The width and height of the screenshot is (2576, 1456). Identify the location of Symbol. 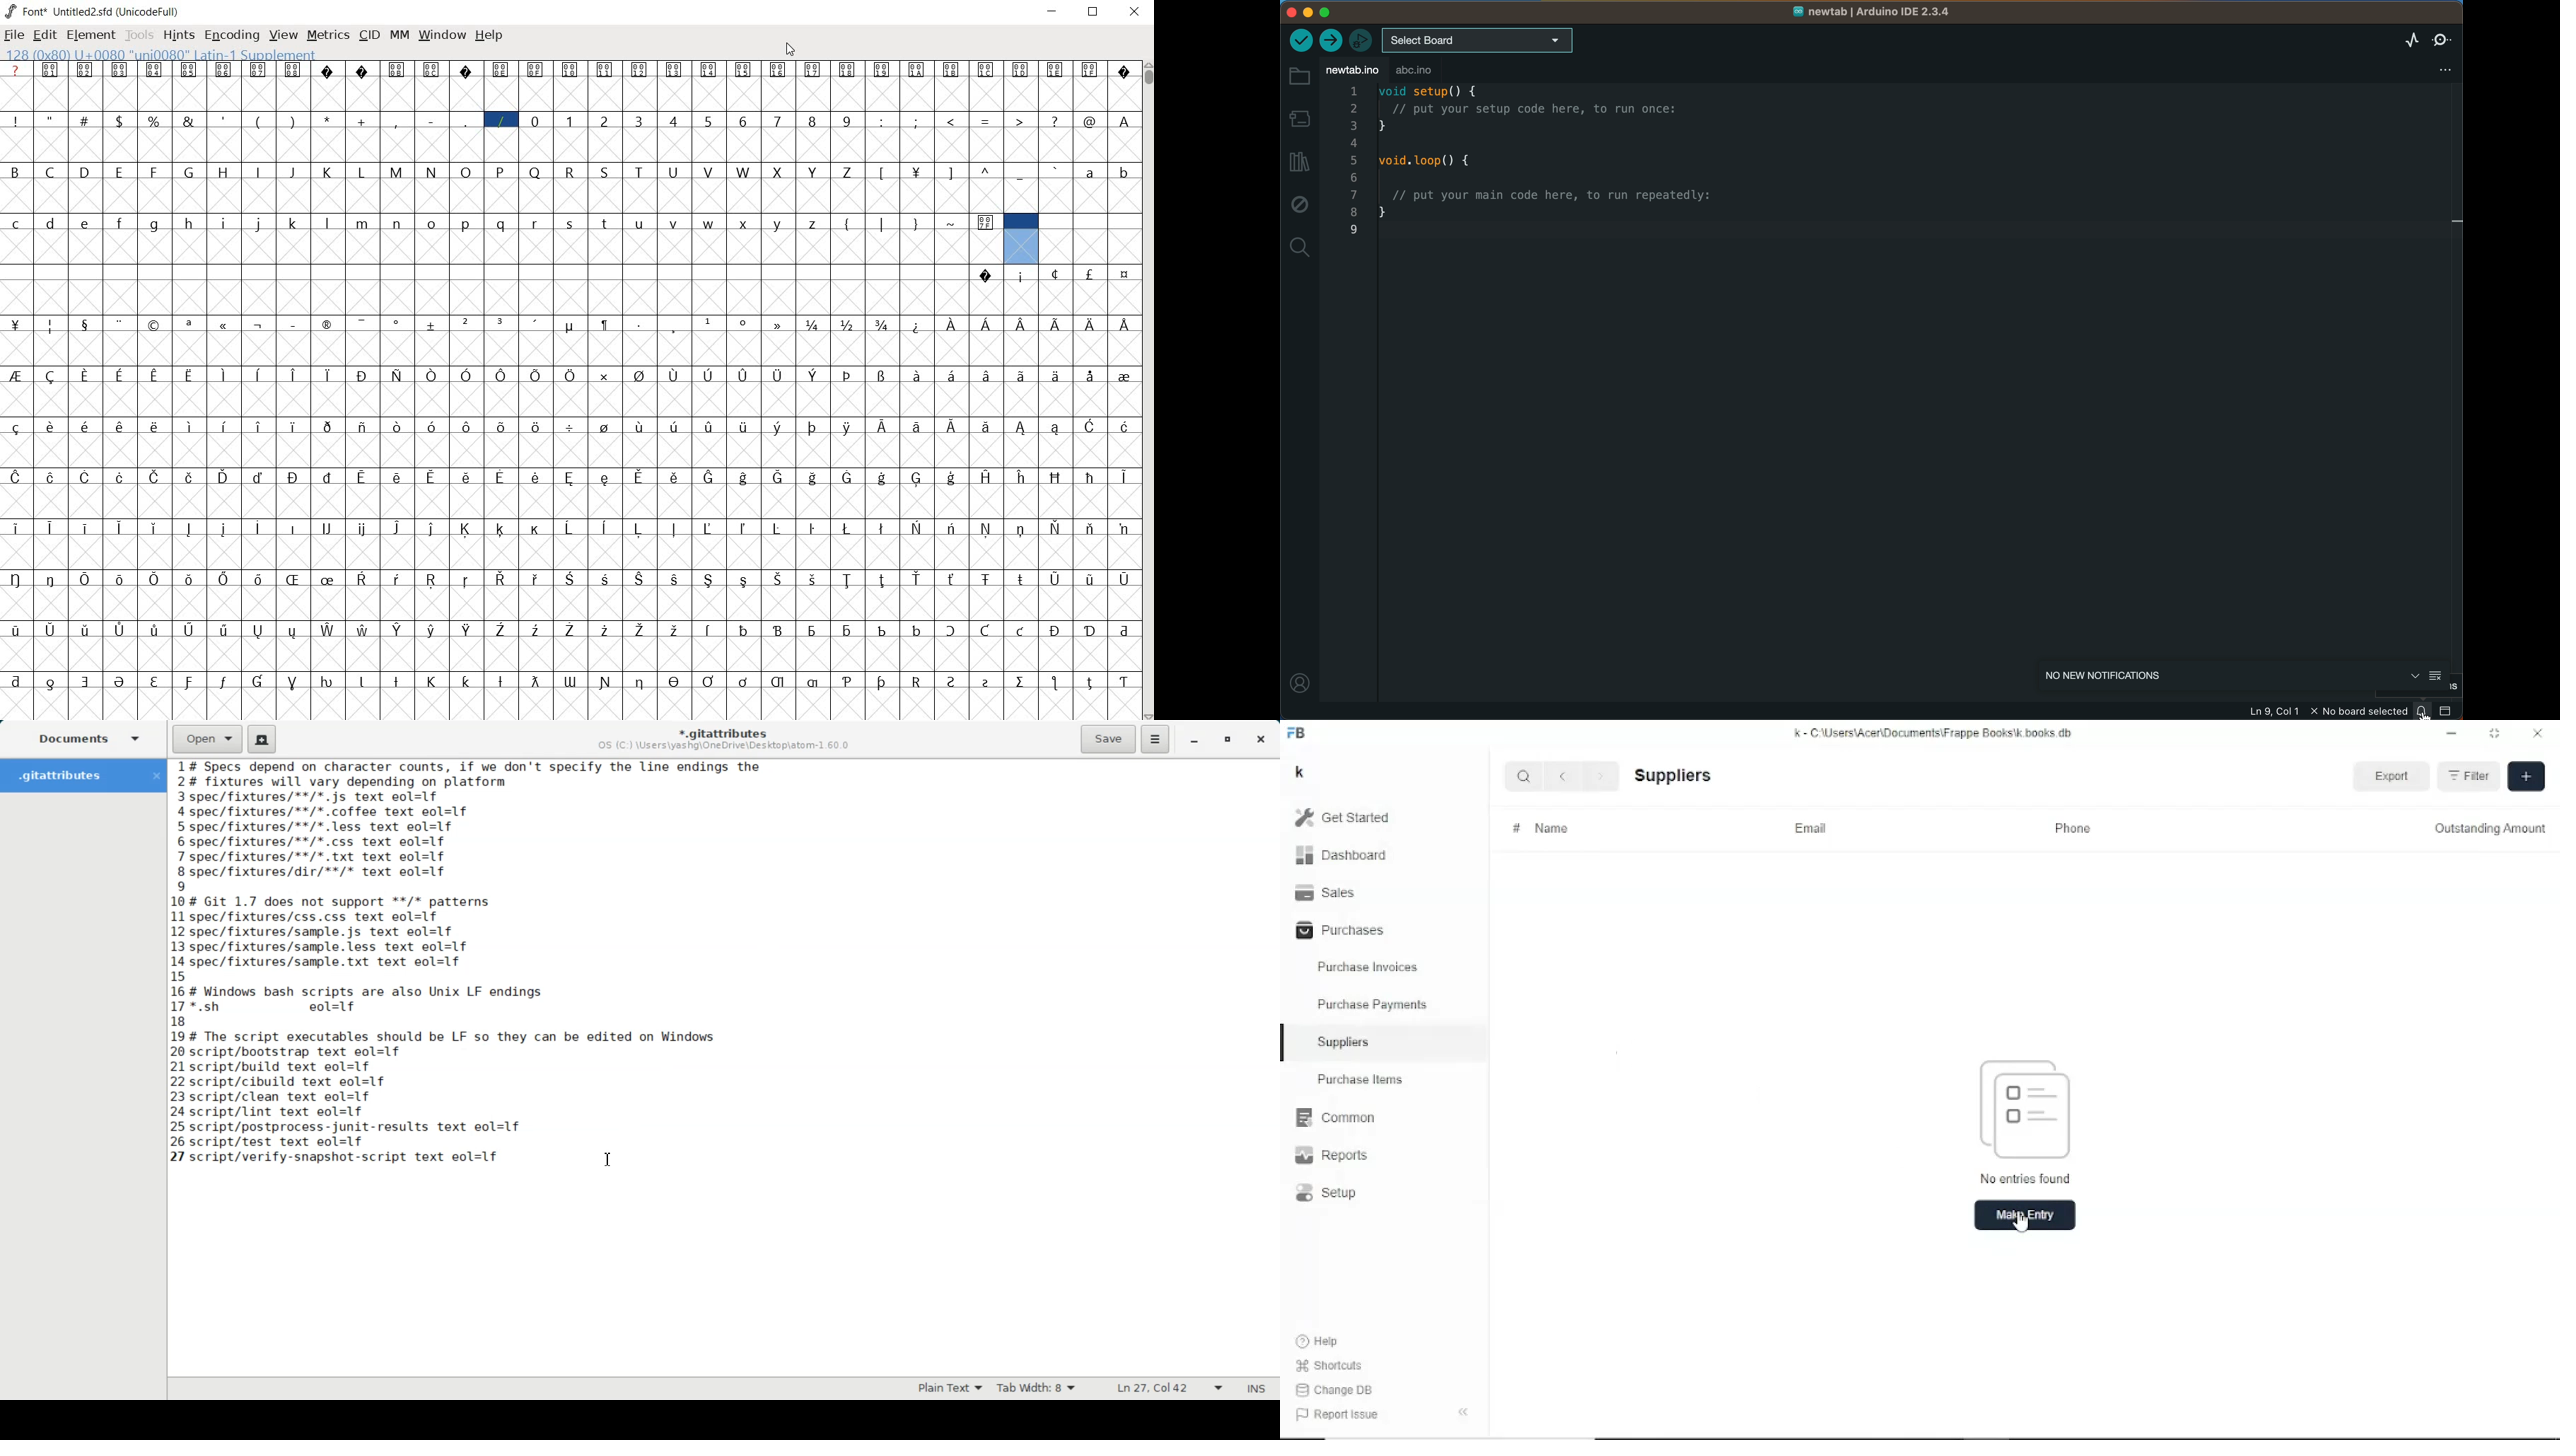
(467, 528).